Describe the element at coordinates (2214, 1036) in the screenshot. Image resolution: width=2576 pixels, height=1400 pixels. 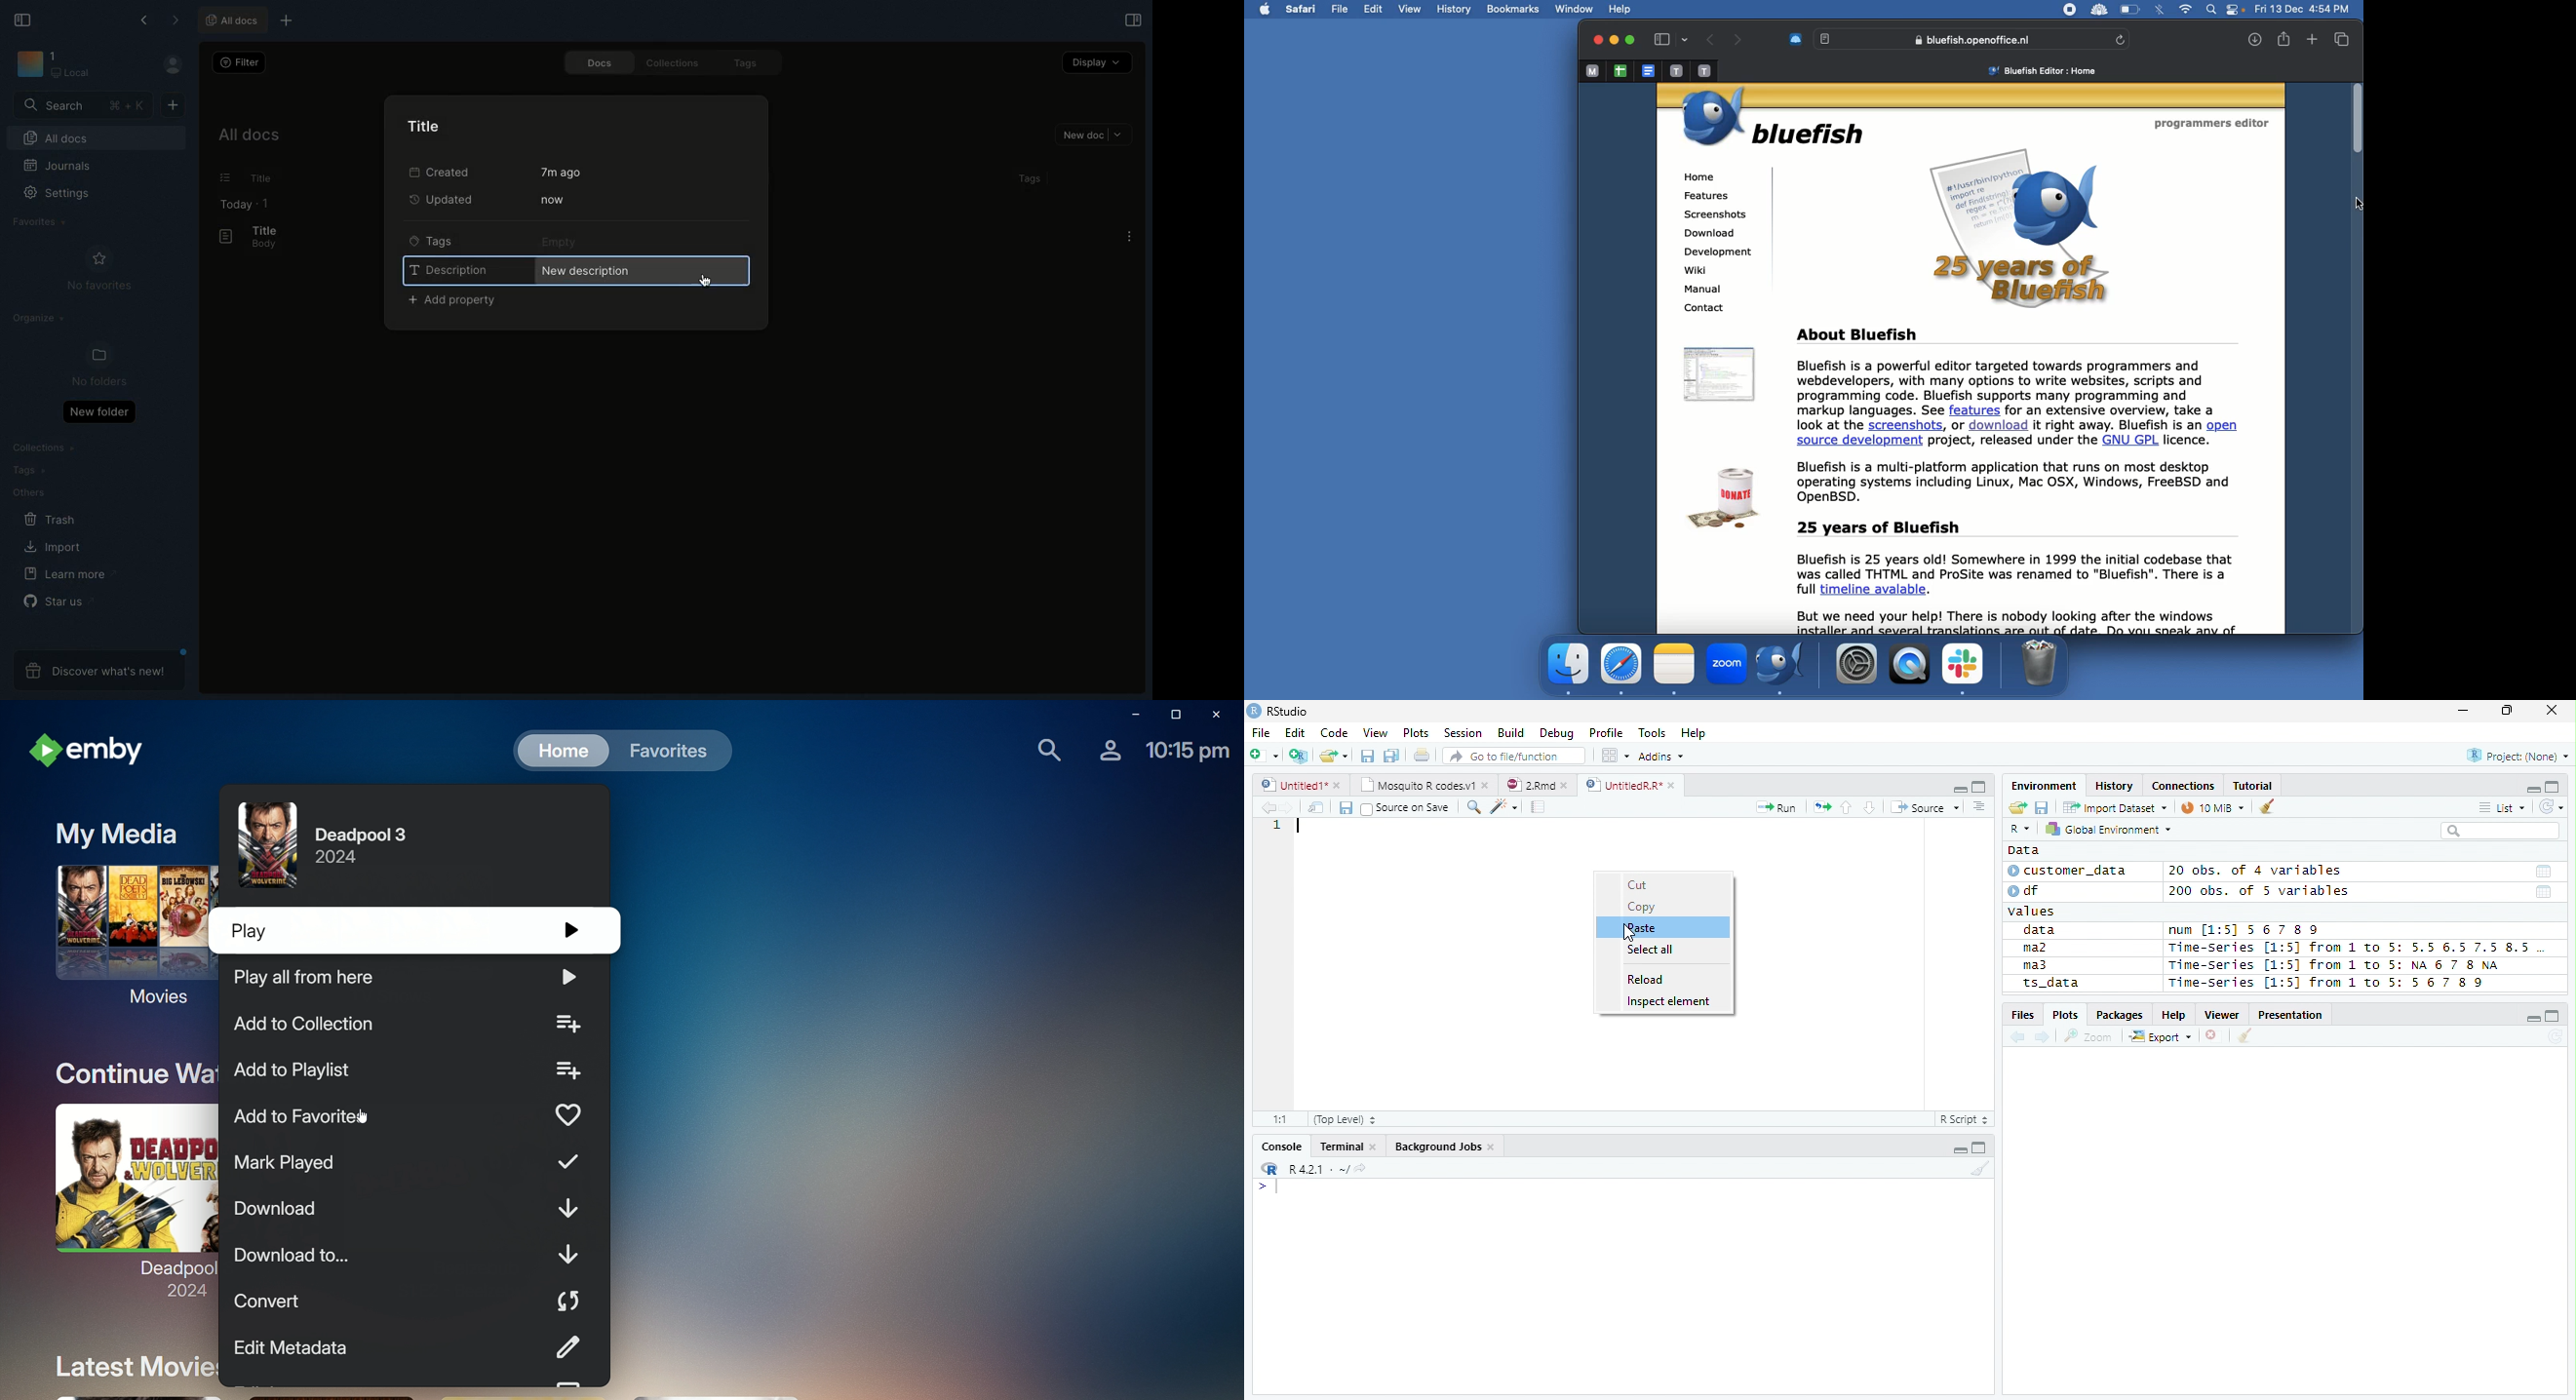
I see `Delete` at that location.